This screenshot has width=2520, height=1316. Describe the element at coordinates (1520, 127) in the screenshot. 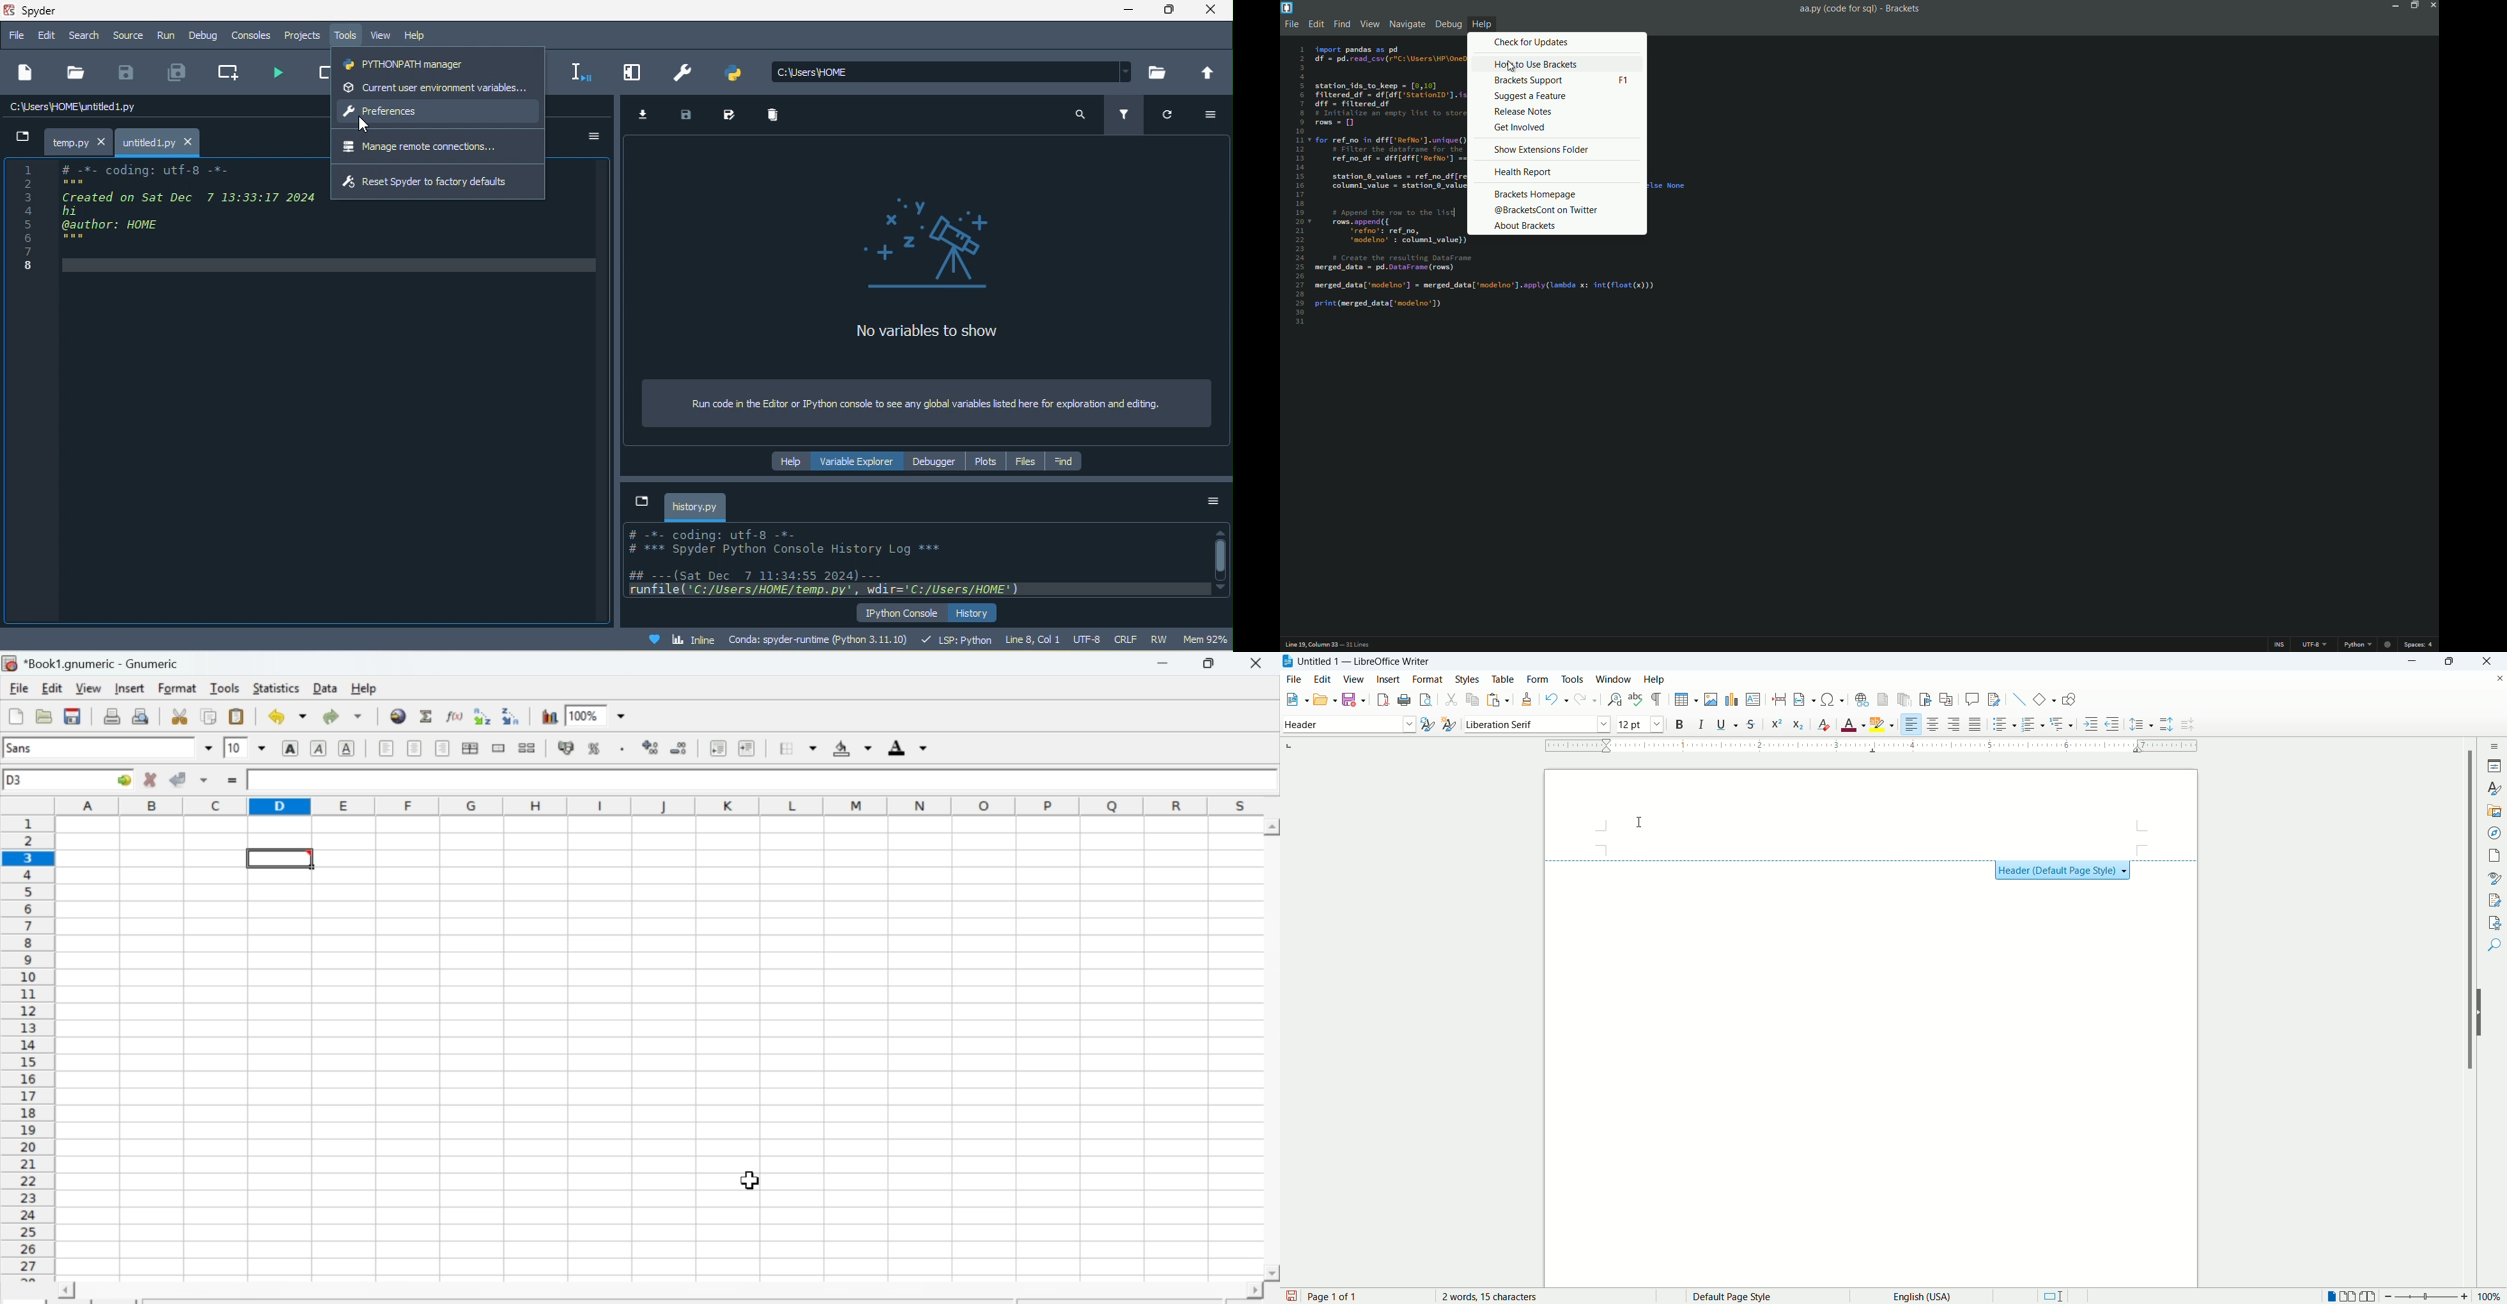

I see `get involved` at that location.